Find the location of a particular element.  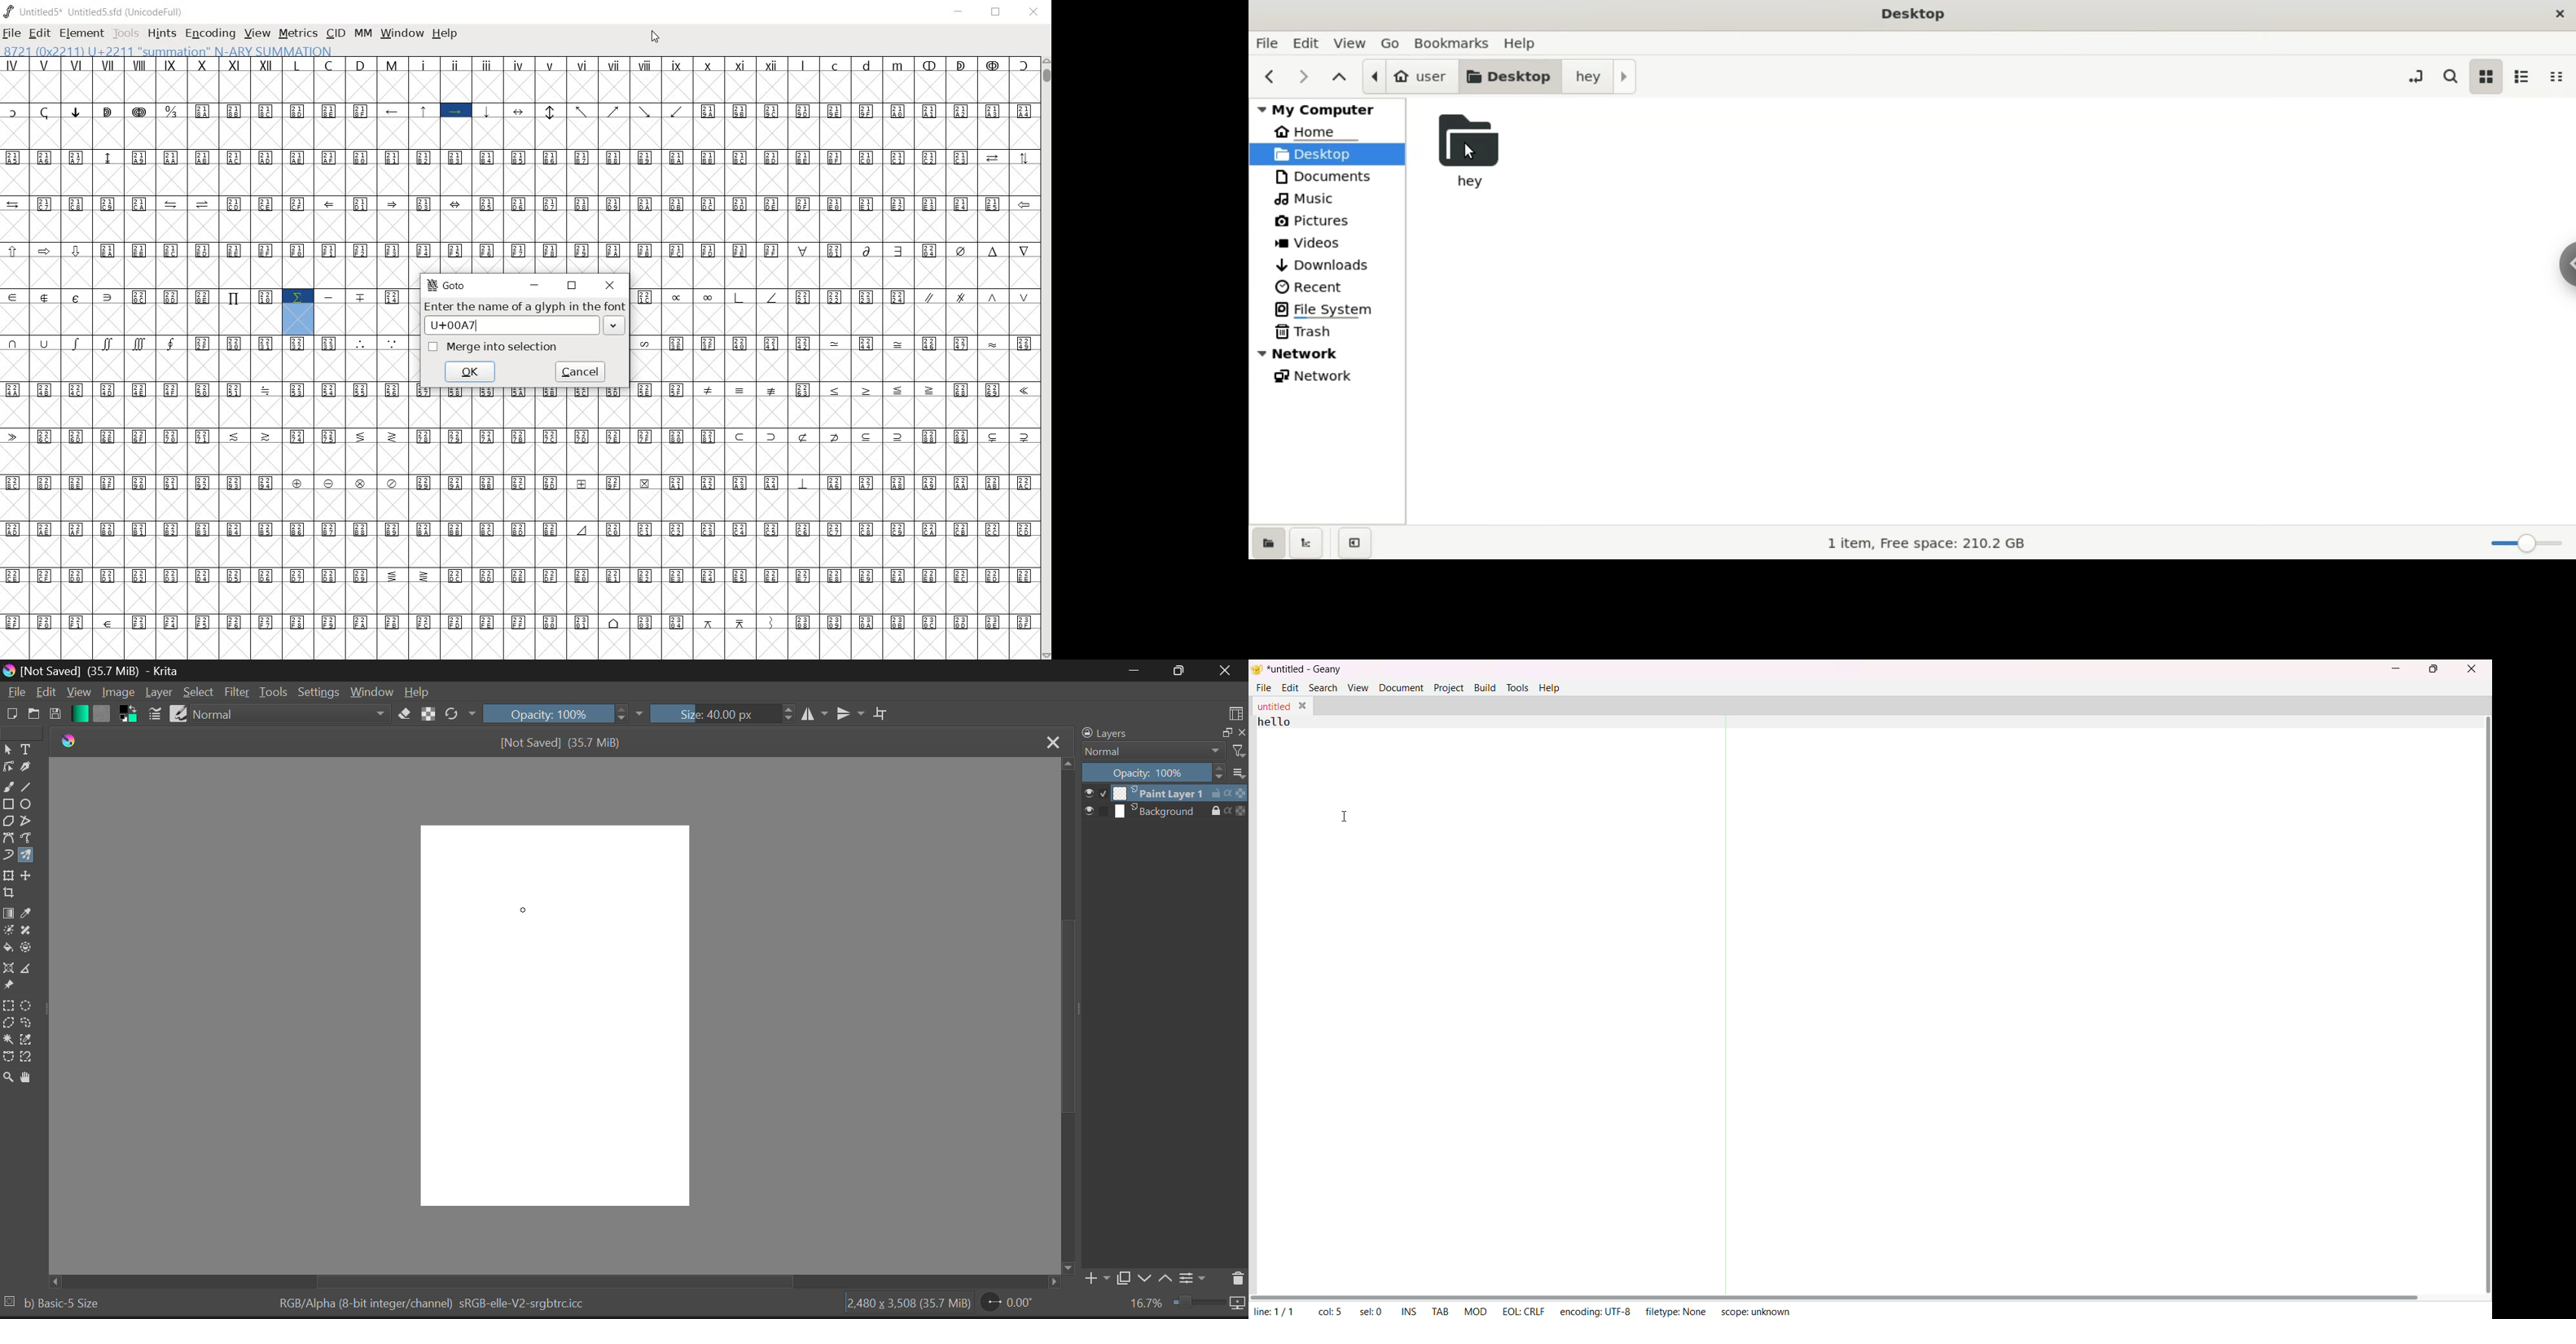

close is located at coordinates (609, 285).